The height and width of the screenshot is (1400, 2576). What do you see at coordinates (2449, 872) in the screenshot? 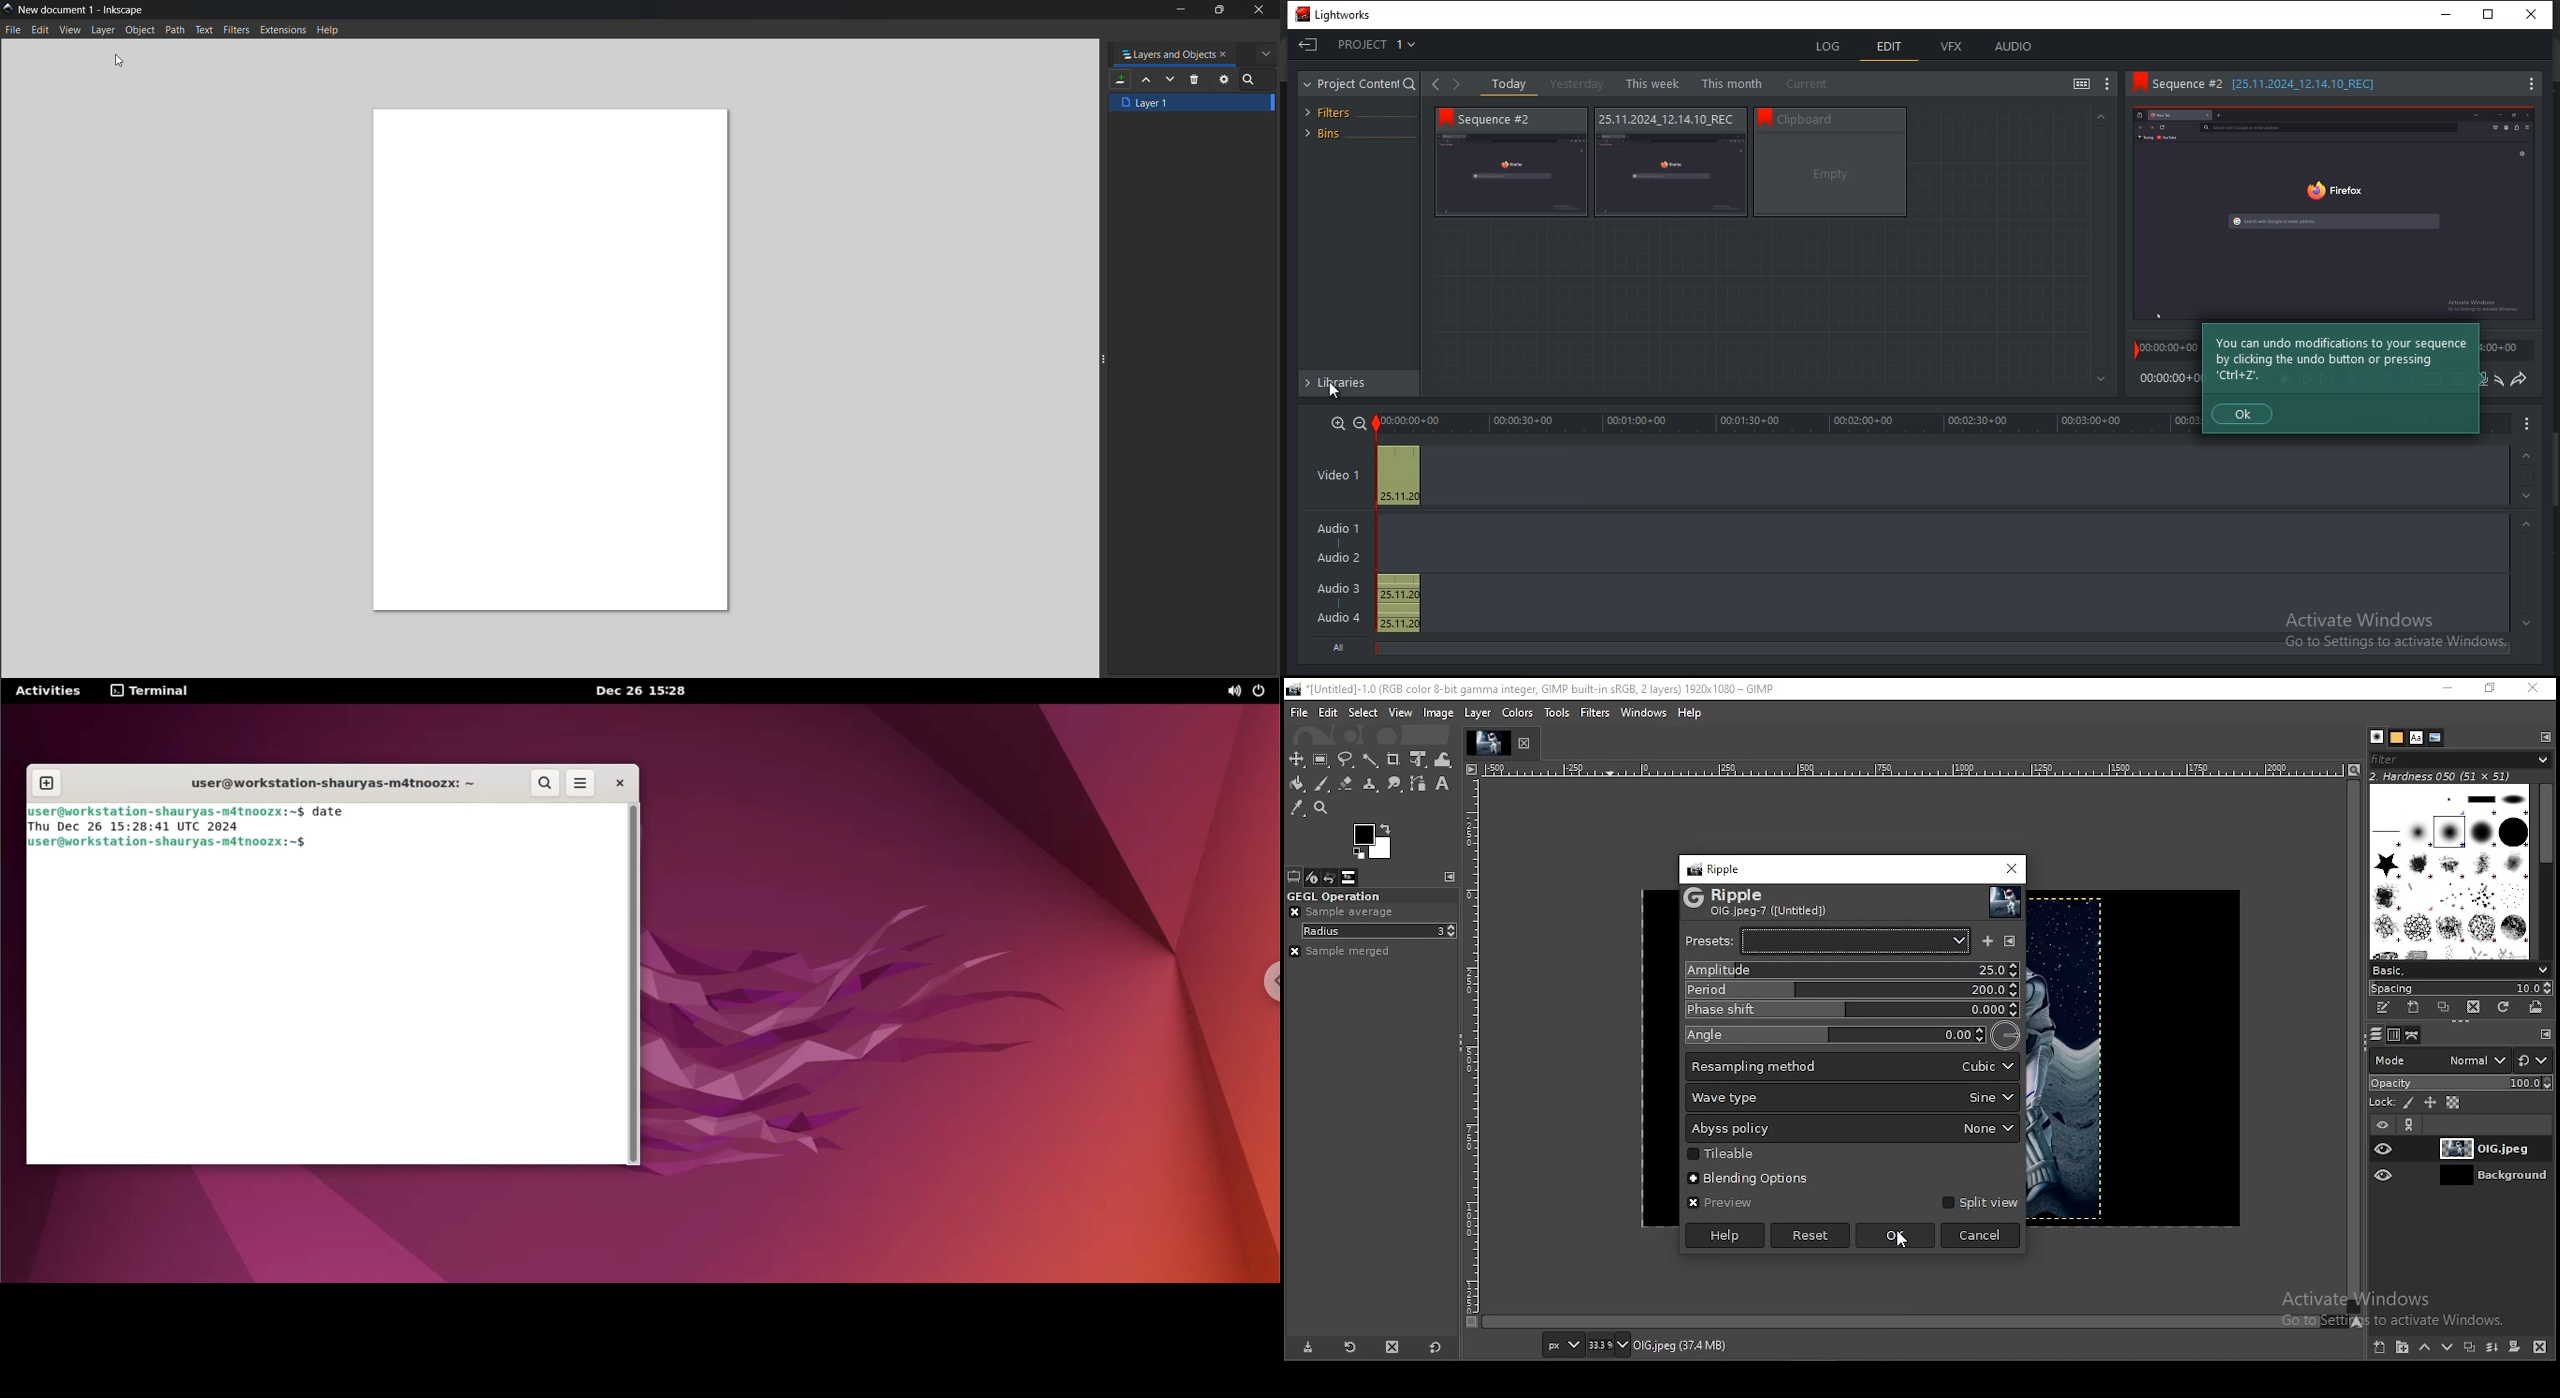
I see `brushes` at bounding box center [2449, 872].